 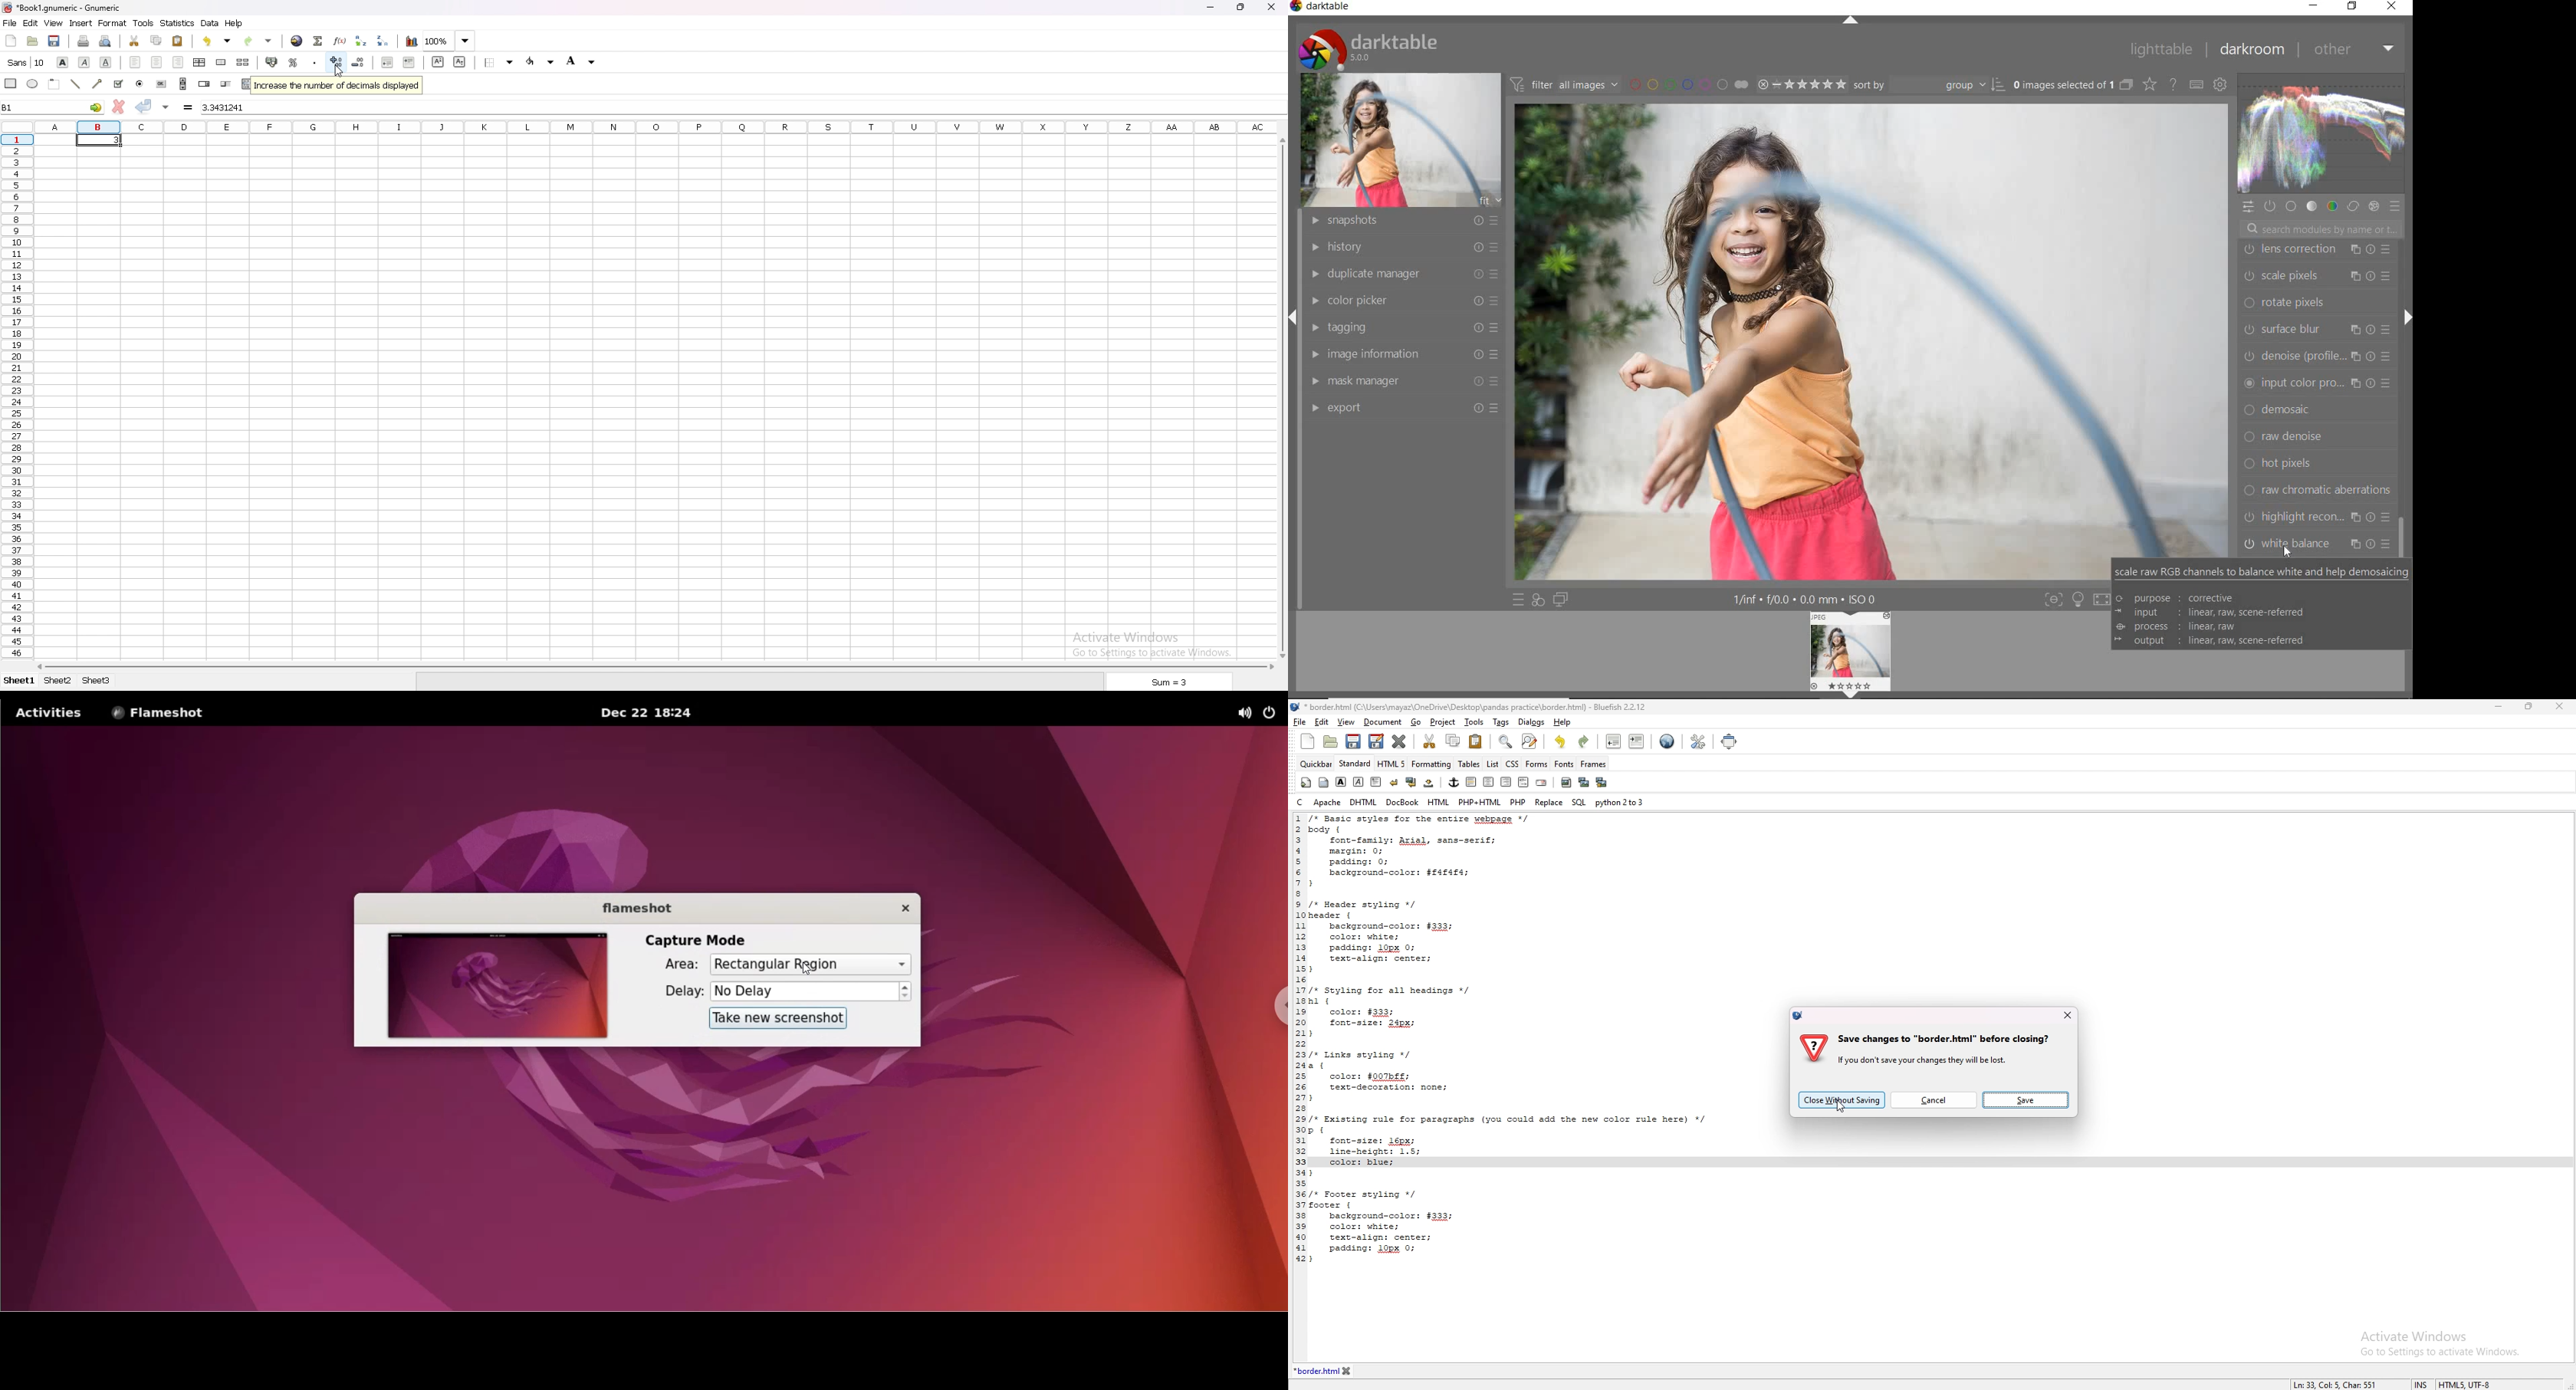 What do you see at coordinates (2318, 252) in the screenshot?
I see `watermark` at bounding box center [2318, 252].